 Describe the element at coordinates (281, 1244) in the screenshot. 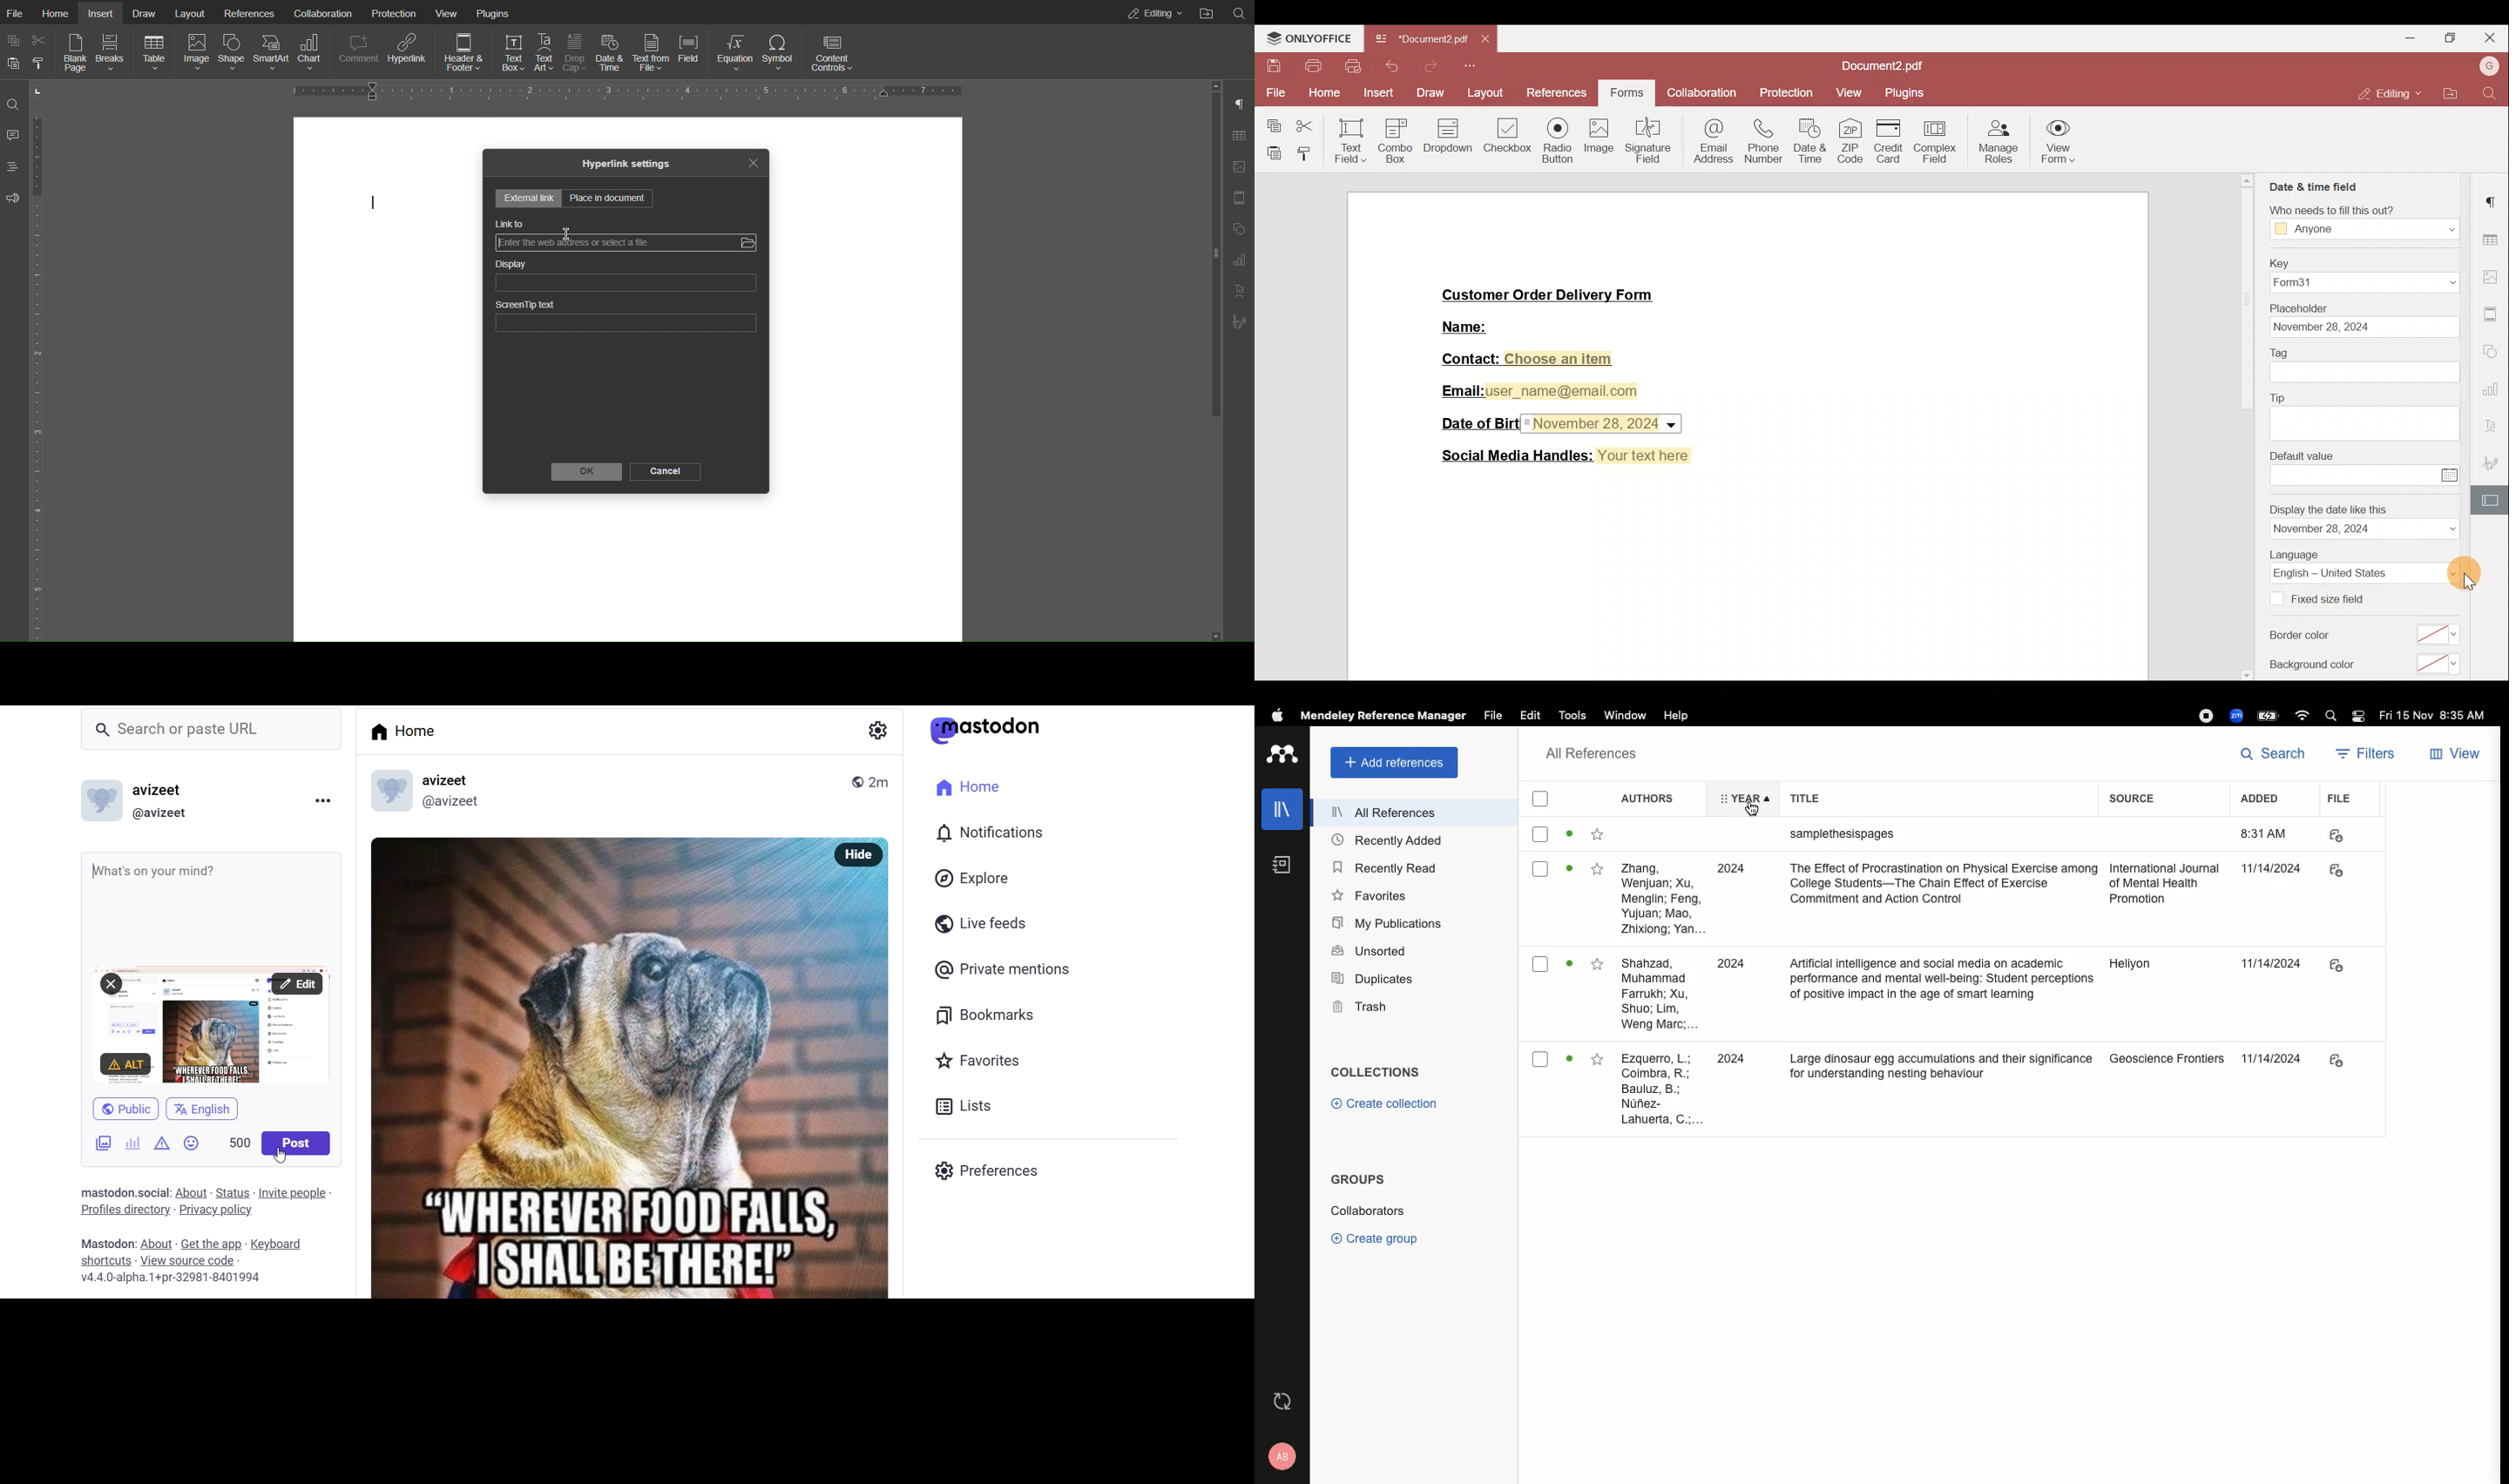

I see `keyboard` at that location.